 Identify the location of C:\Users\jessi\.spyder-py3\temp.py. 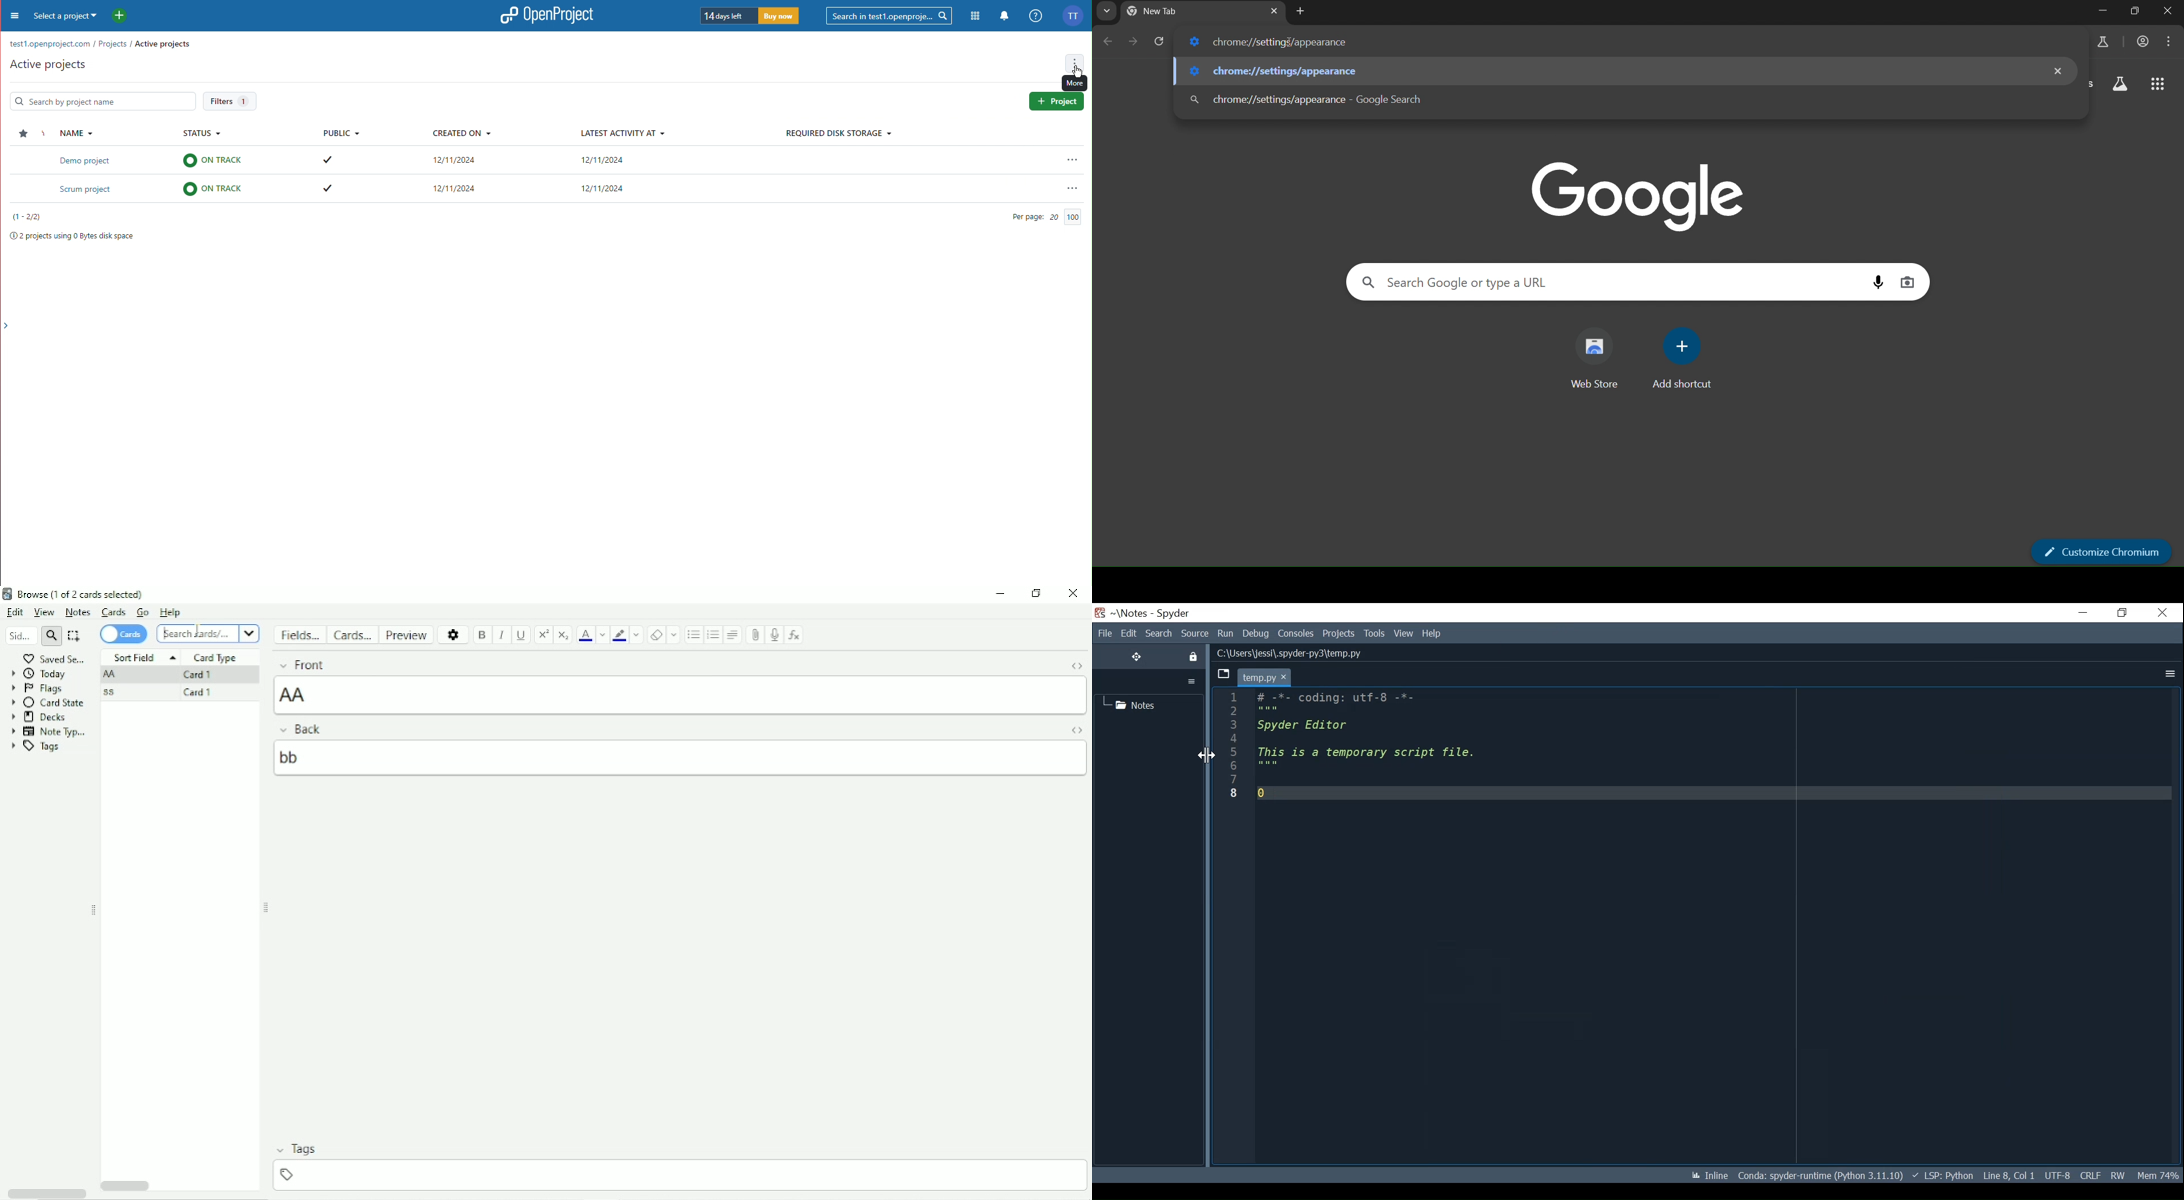
(1288, 653).